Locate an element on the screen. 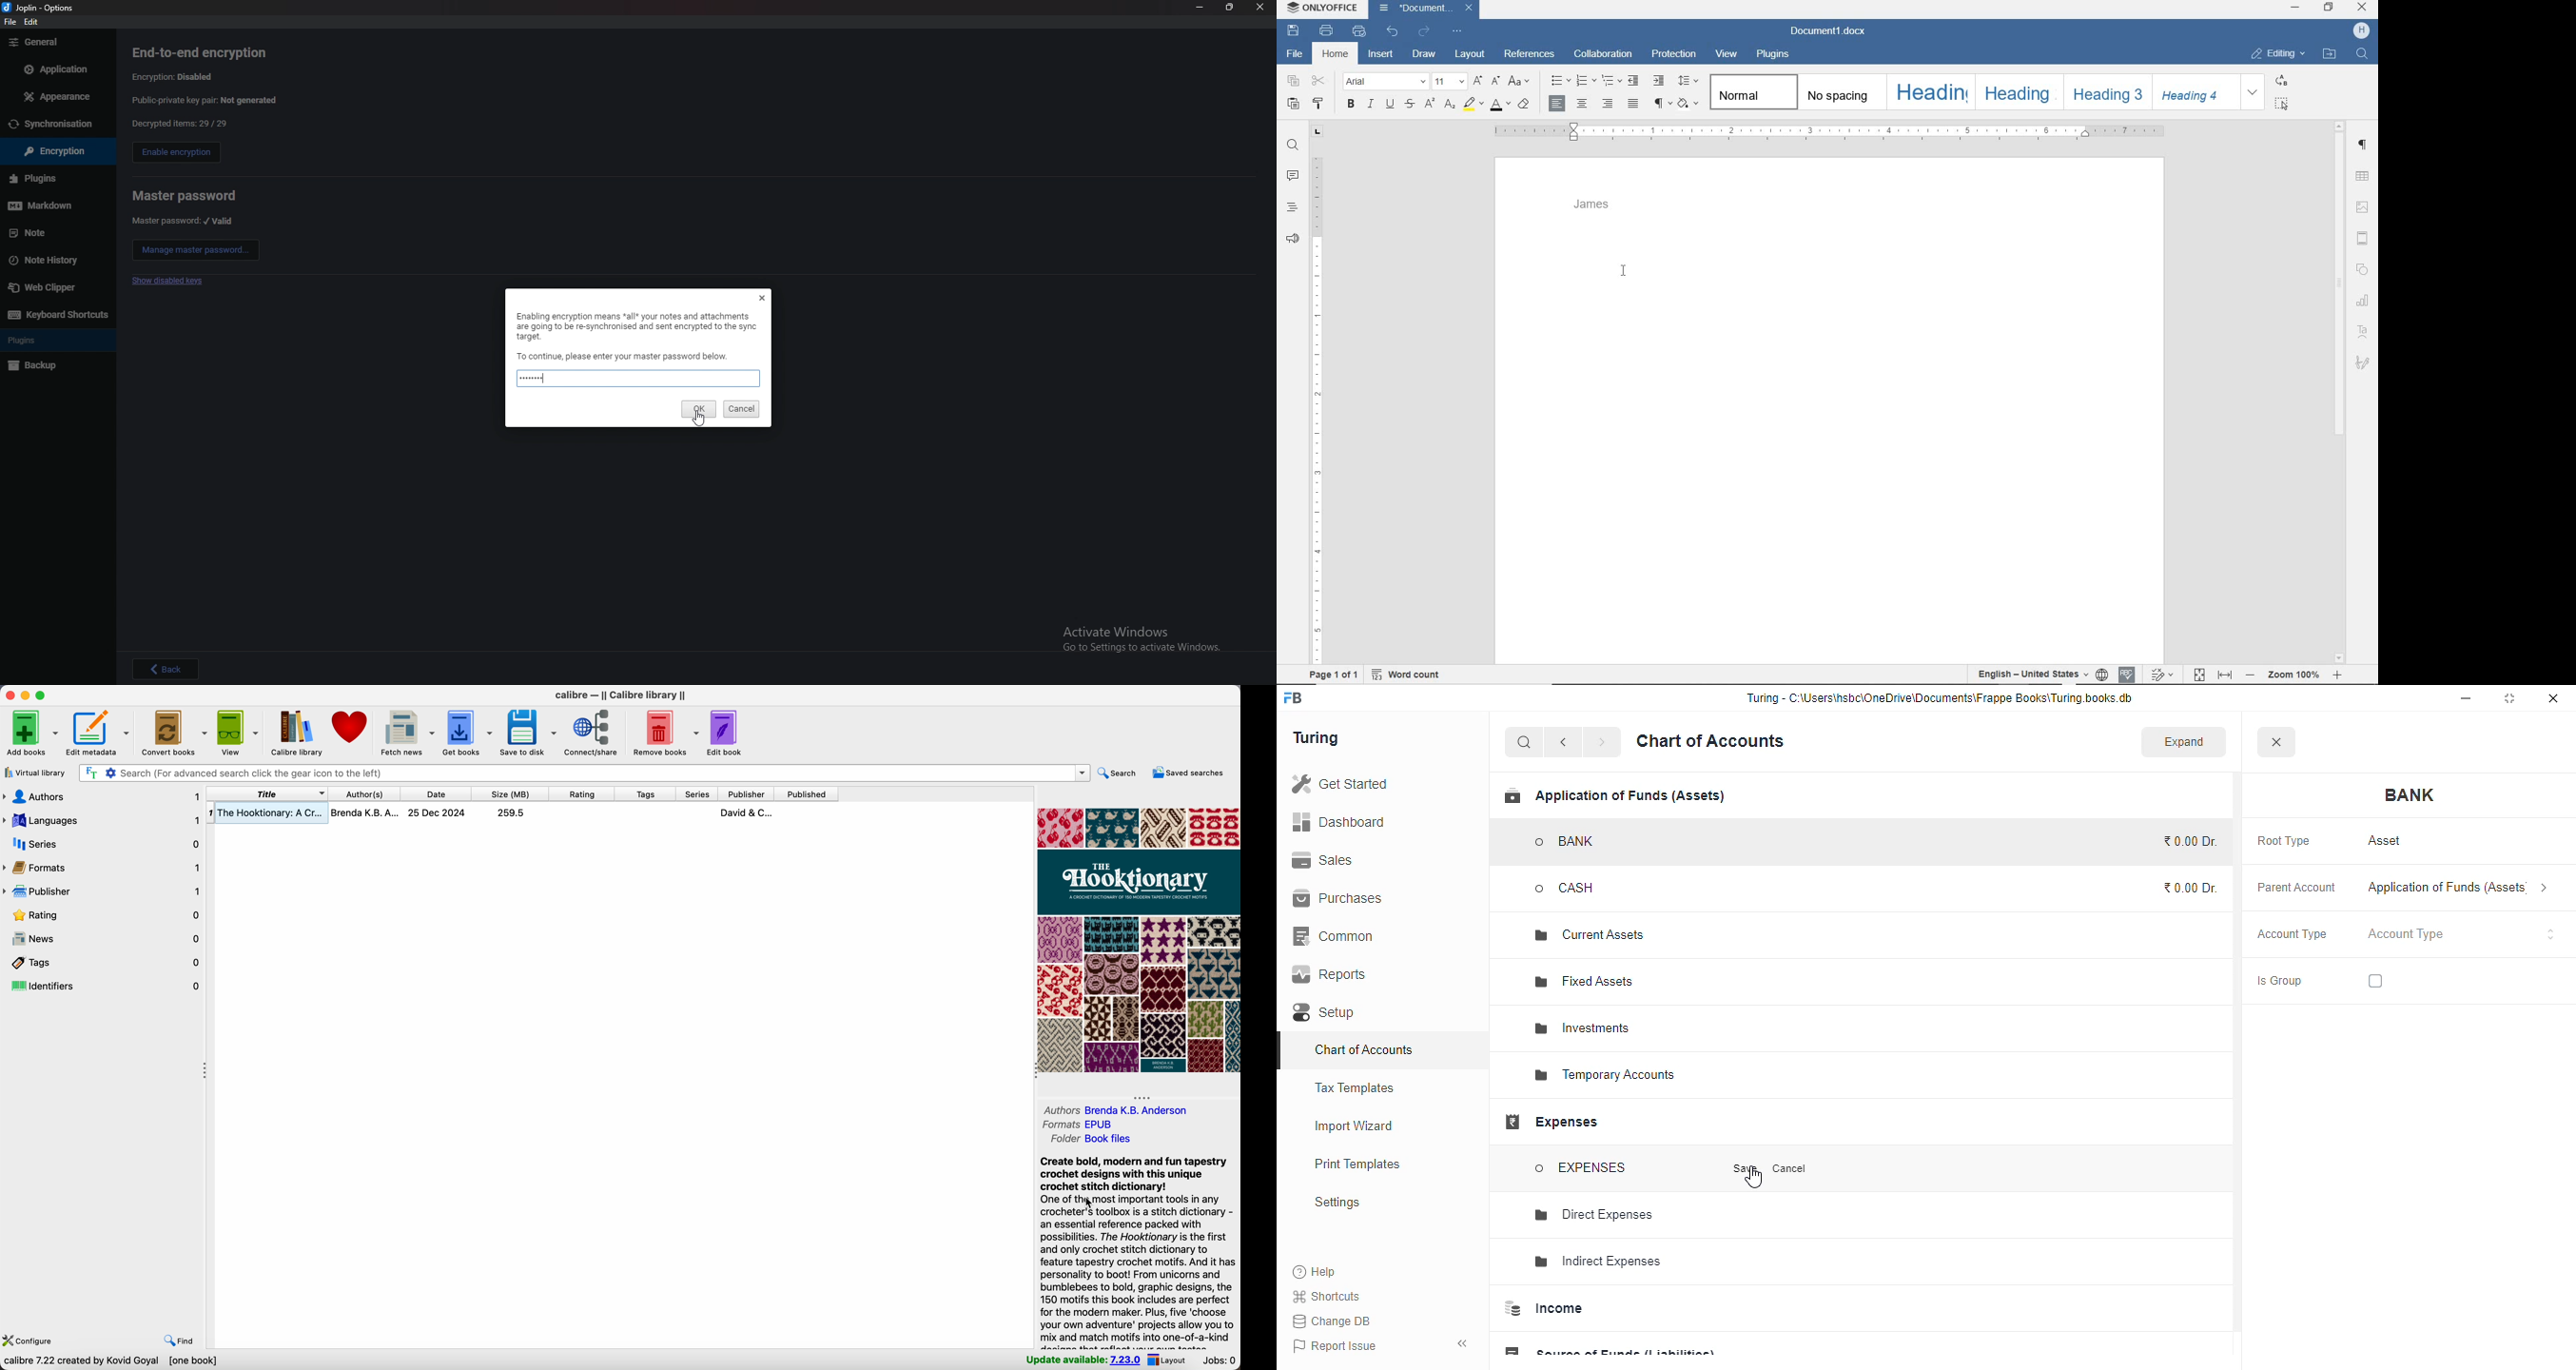 The height and width of the screenshot is (1372, 2576). cursor is located at coordinates (1088, 1205).